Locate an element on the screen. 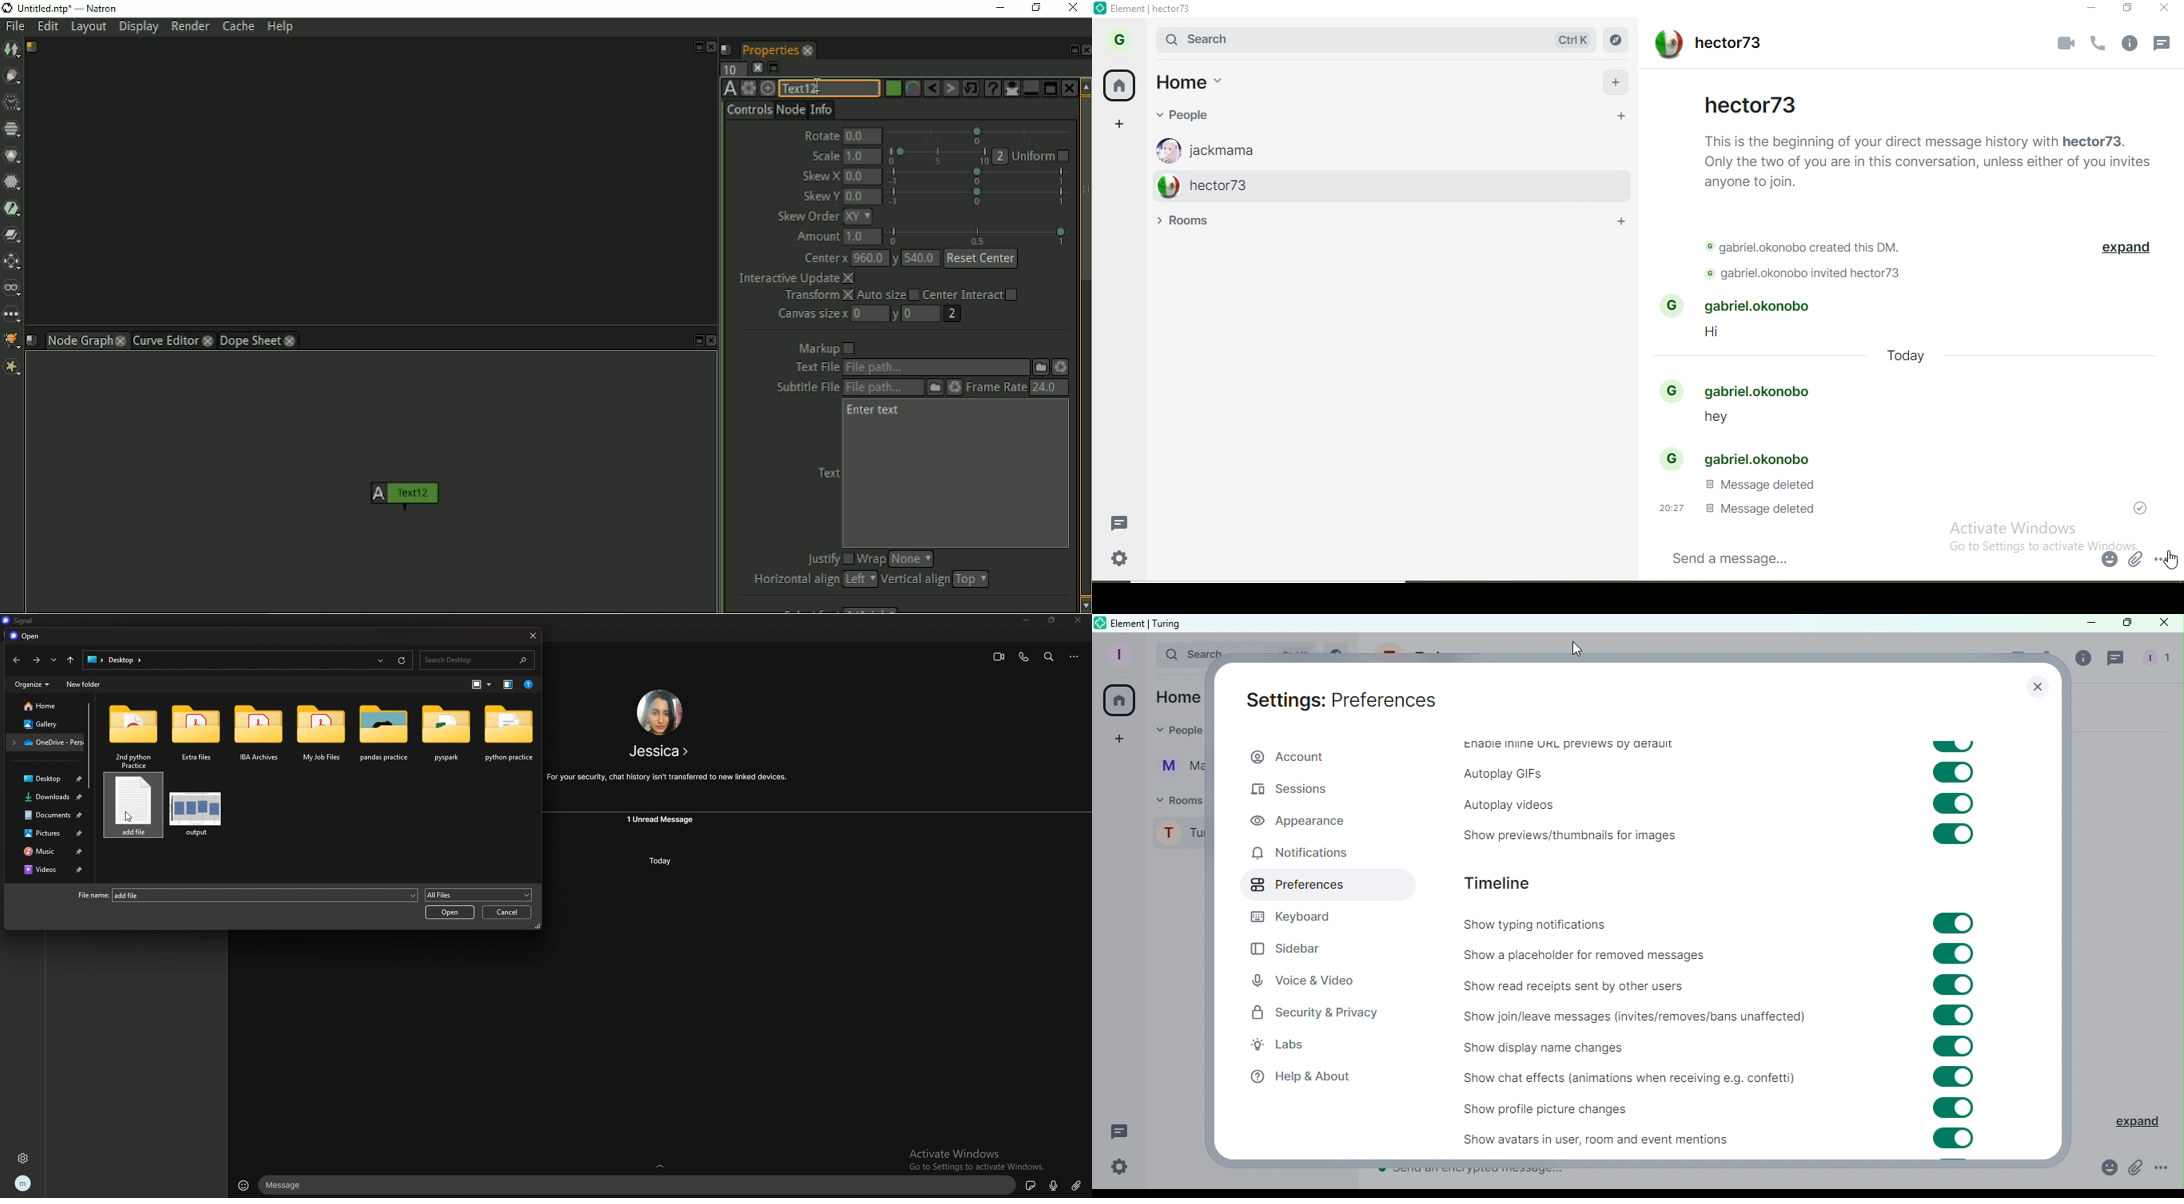  open is located at coordinates (26, 636).